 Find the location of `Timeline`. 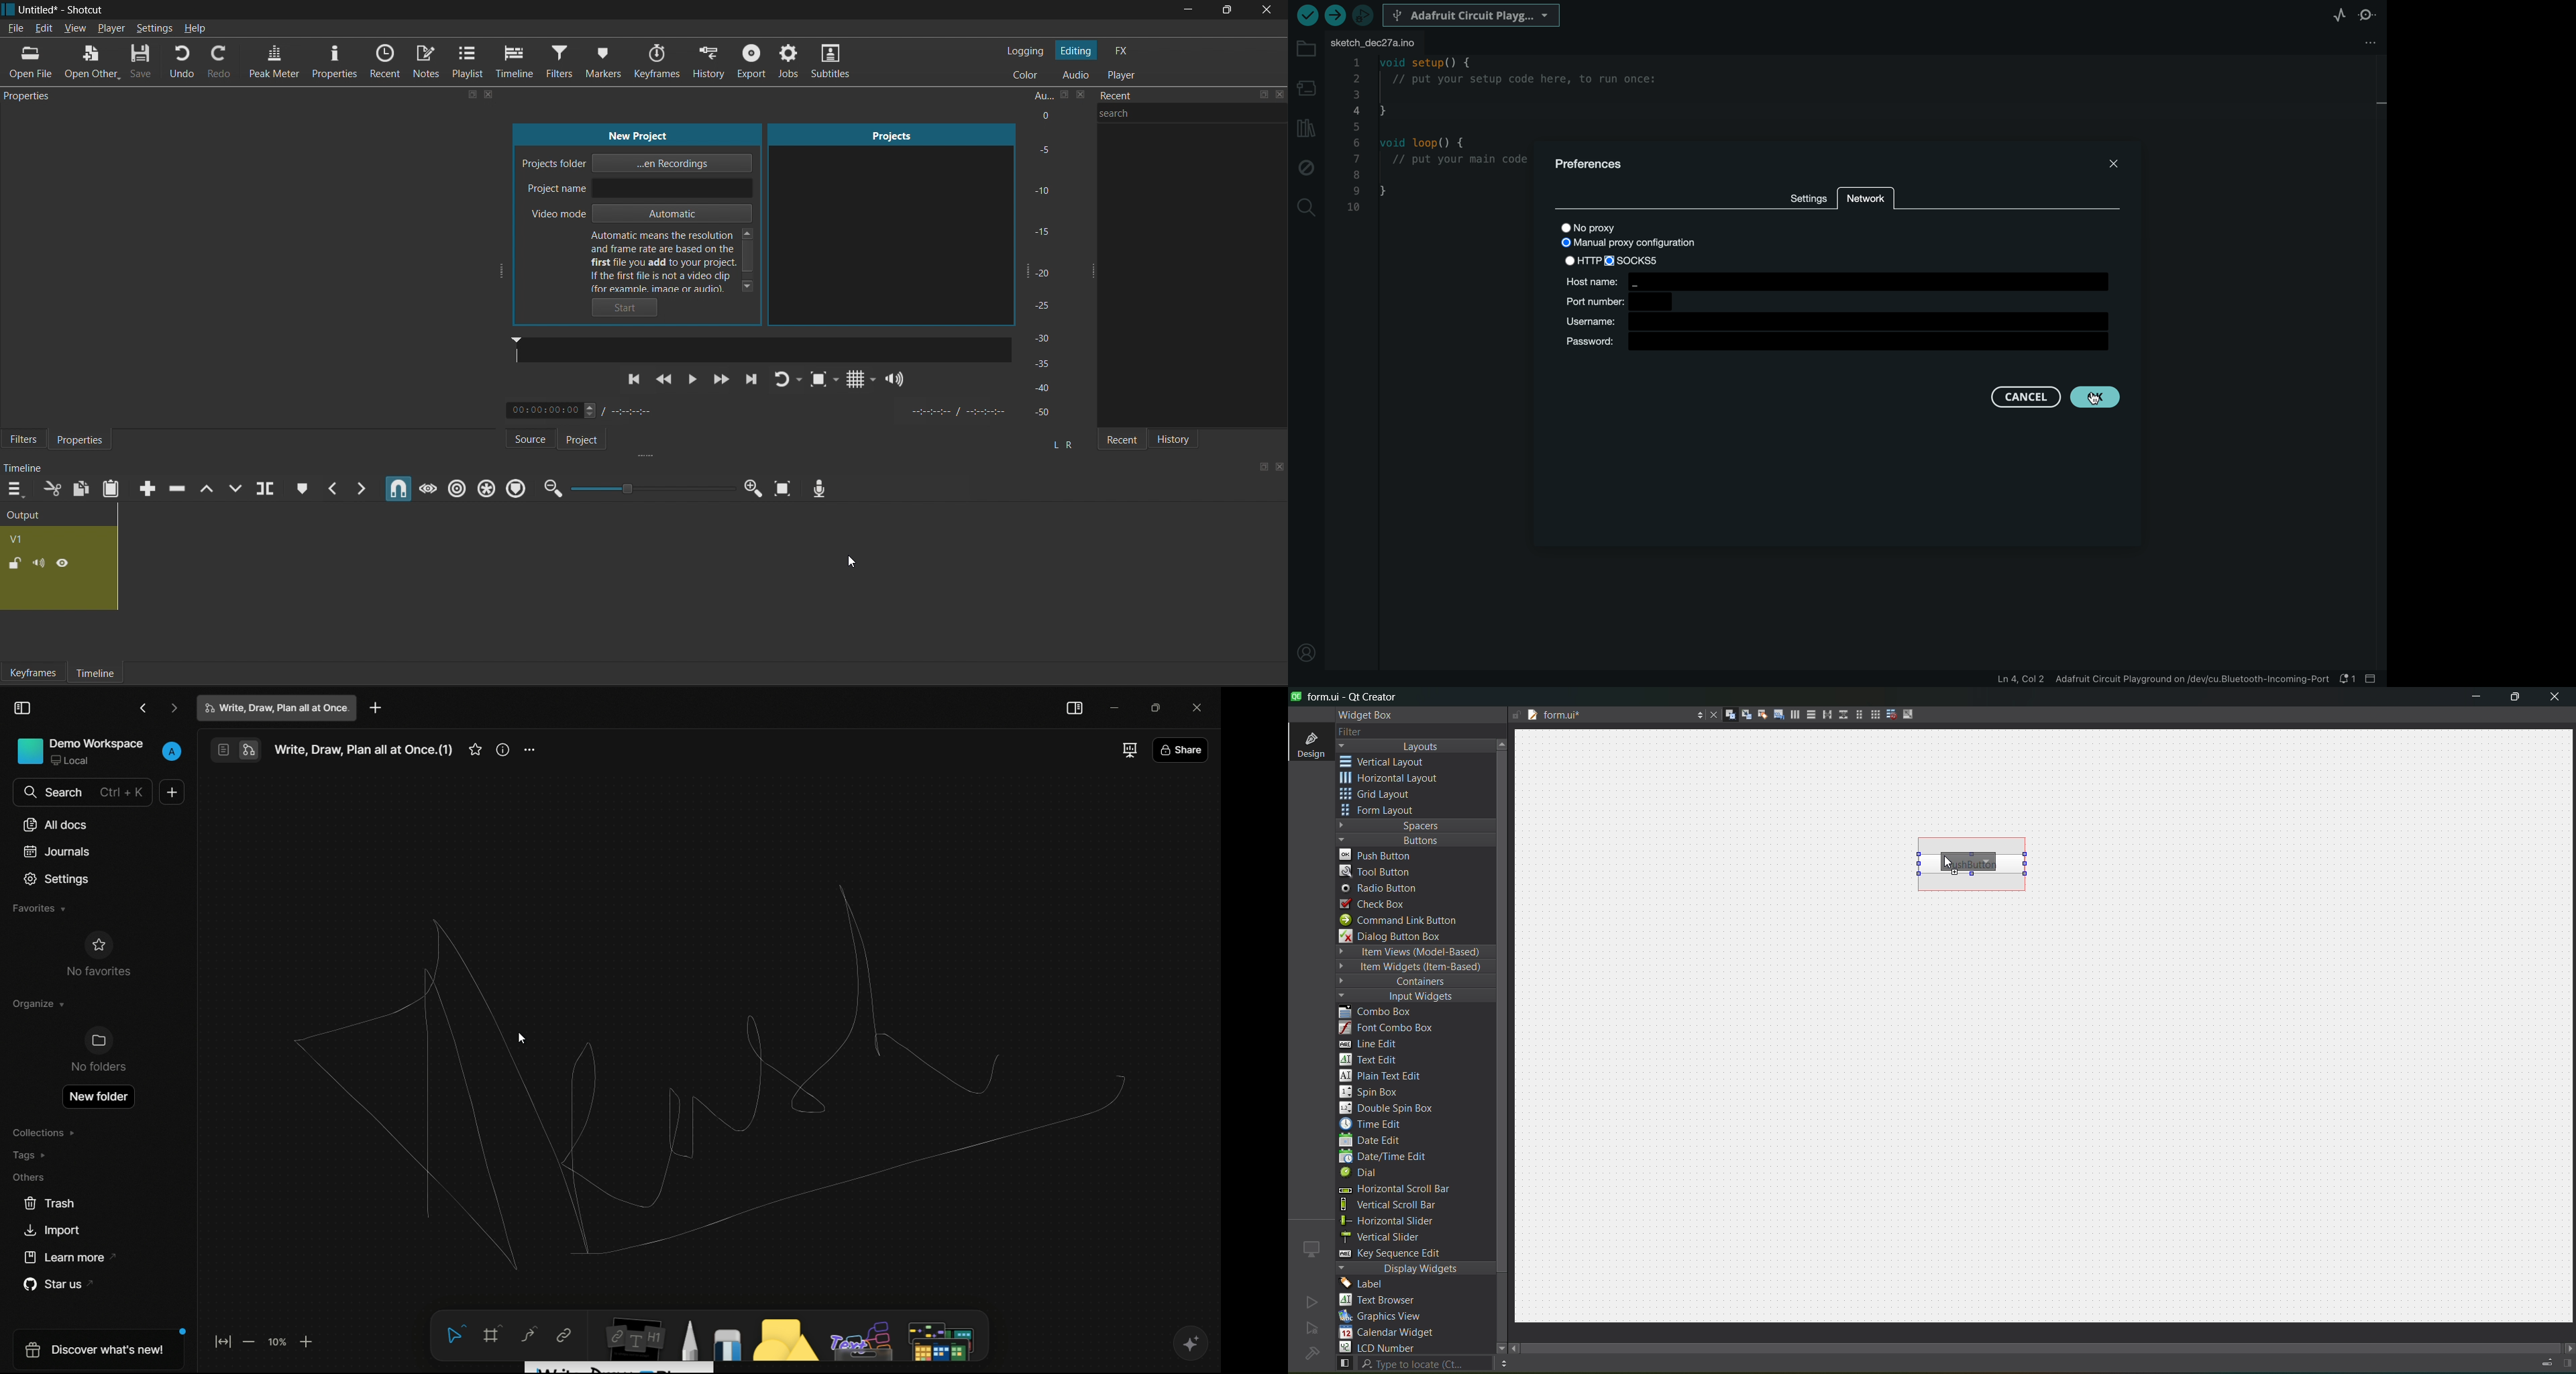

Timeline is located at coordinates (518, 62).